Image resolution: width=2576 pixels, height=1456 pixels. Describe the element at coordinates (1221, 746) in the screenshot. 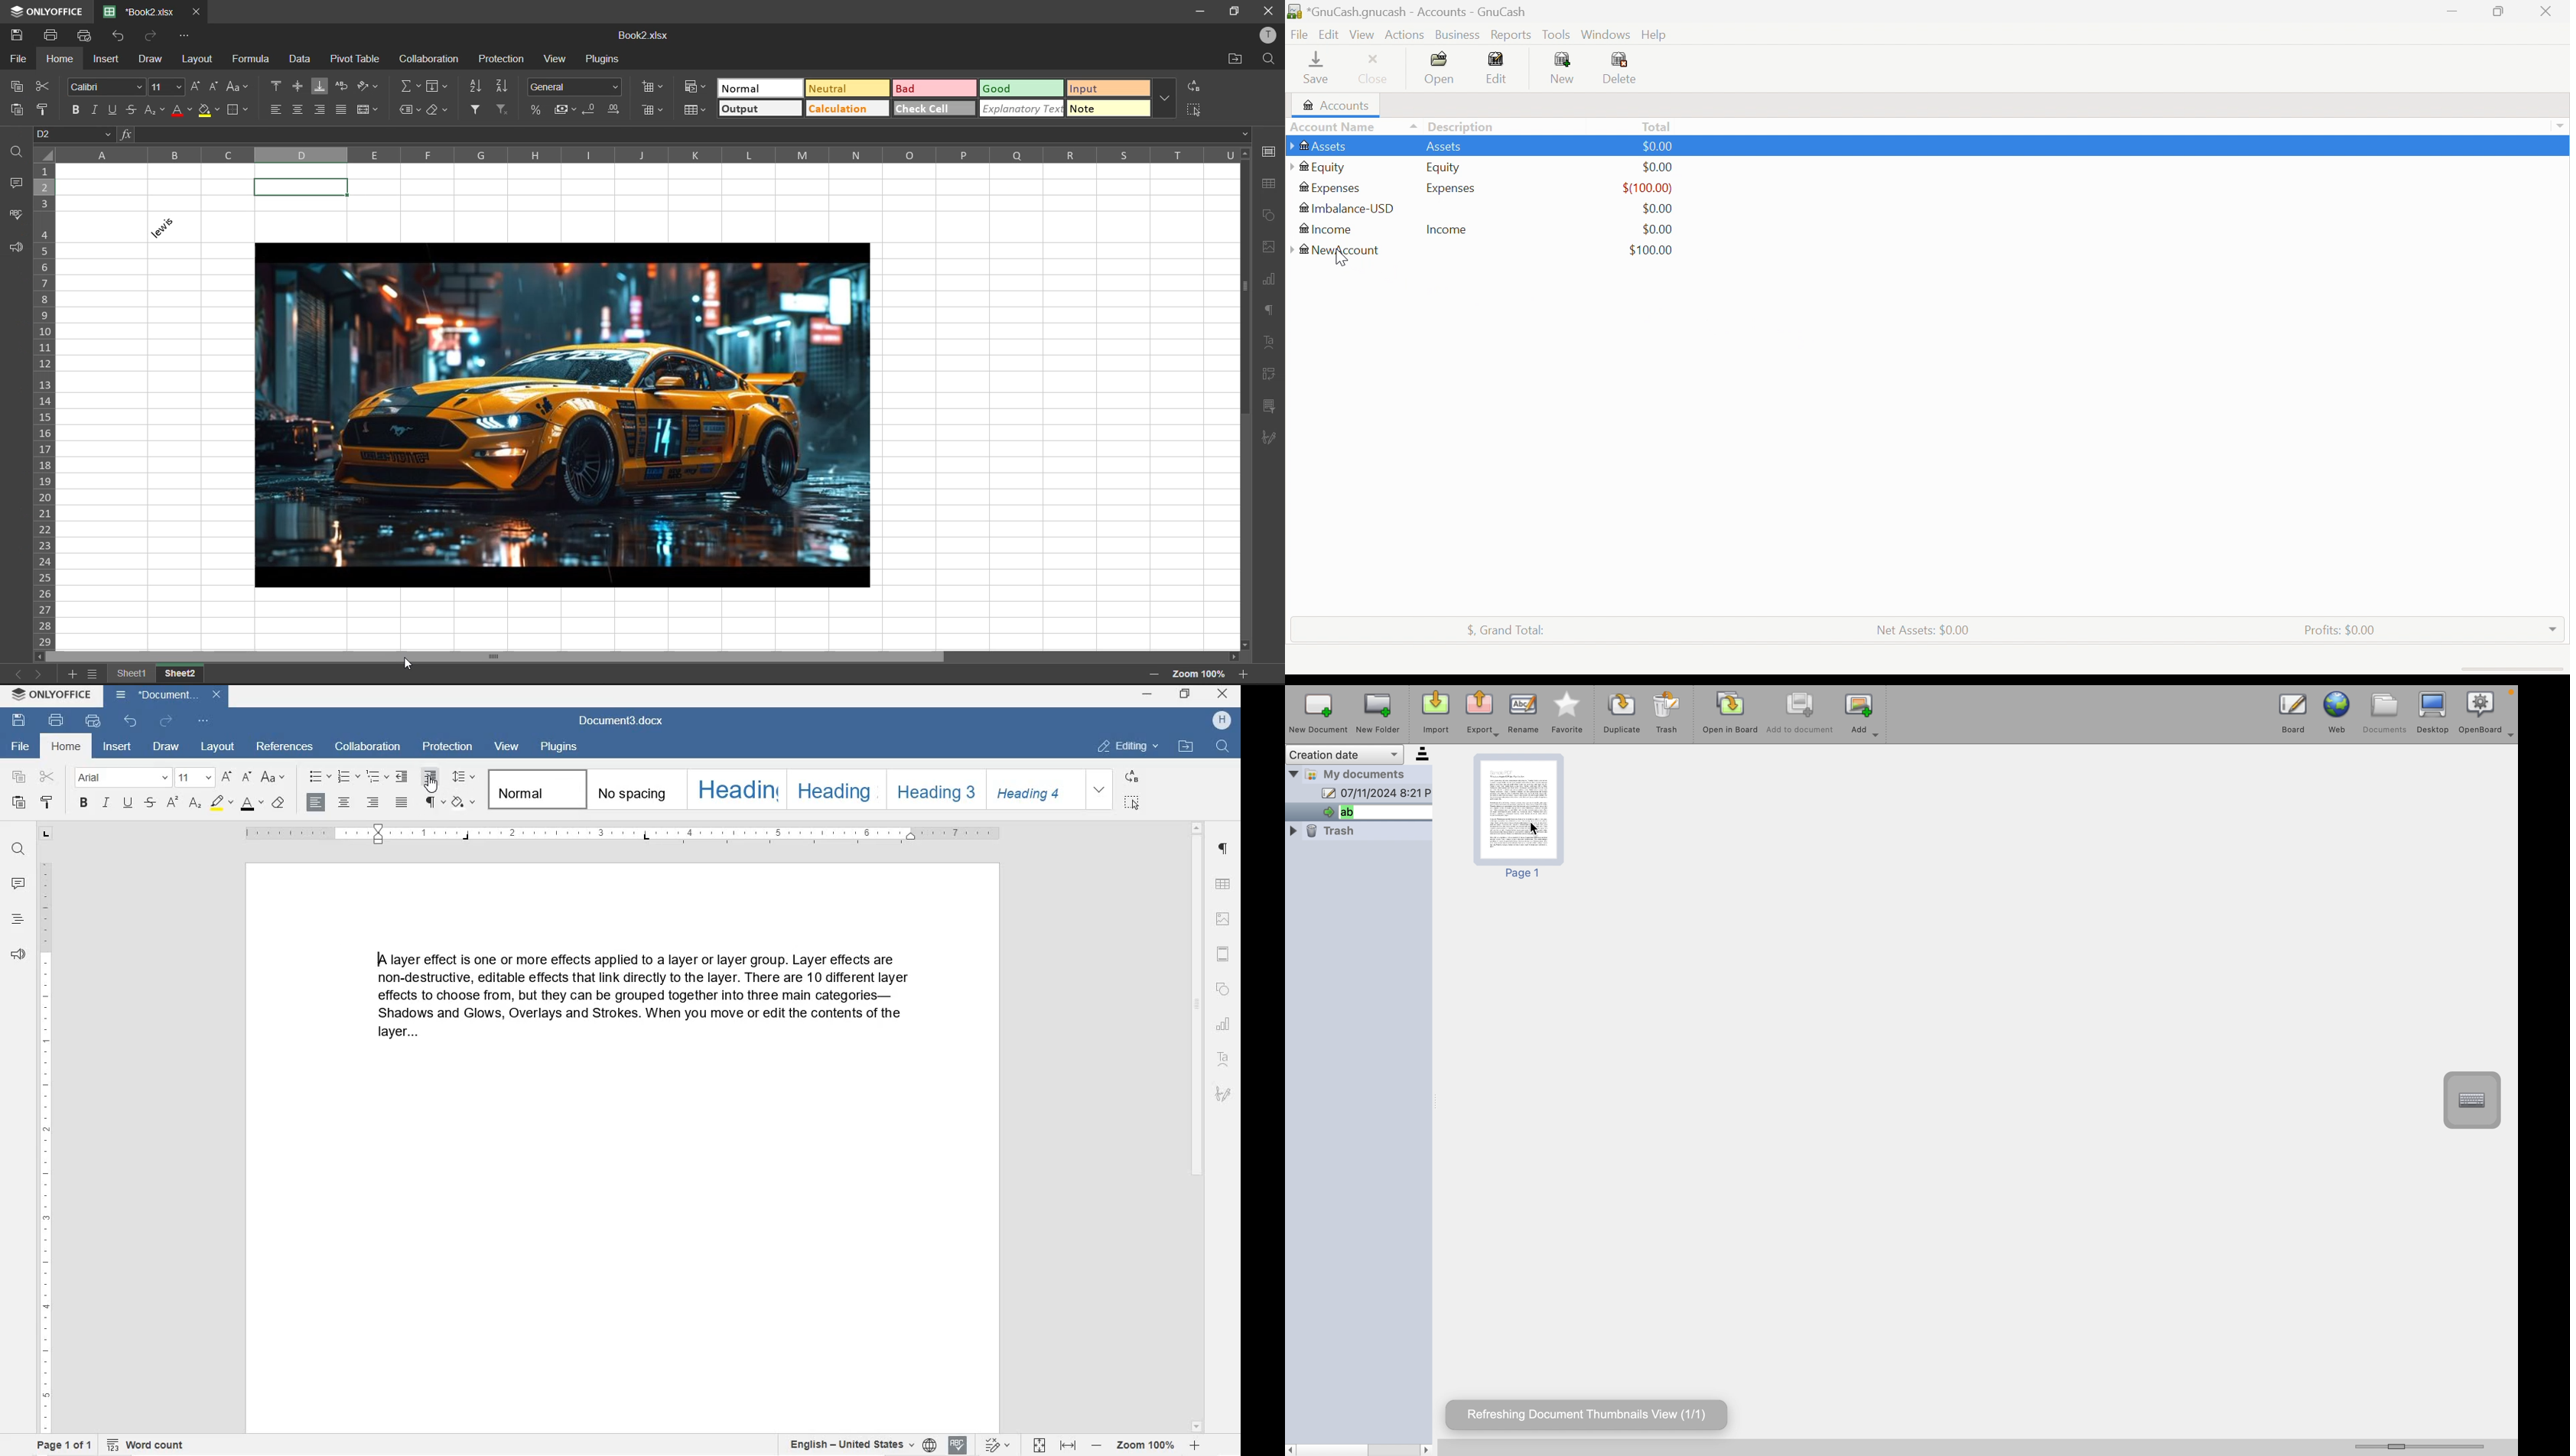

I see `FIND` at that location.